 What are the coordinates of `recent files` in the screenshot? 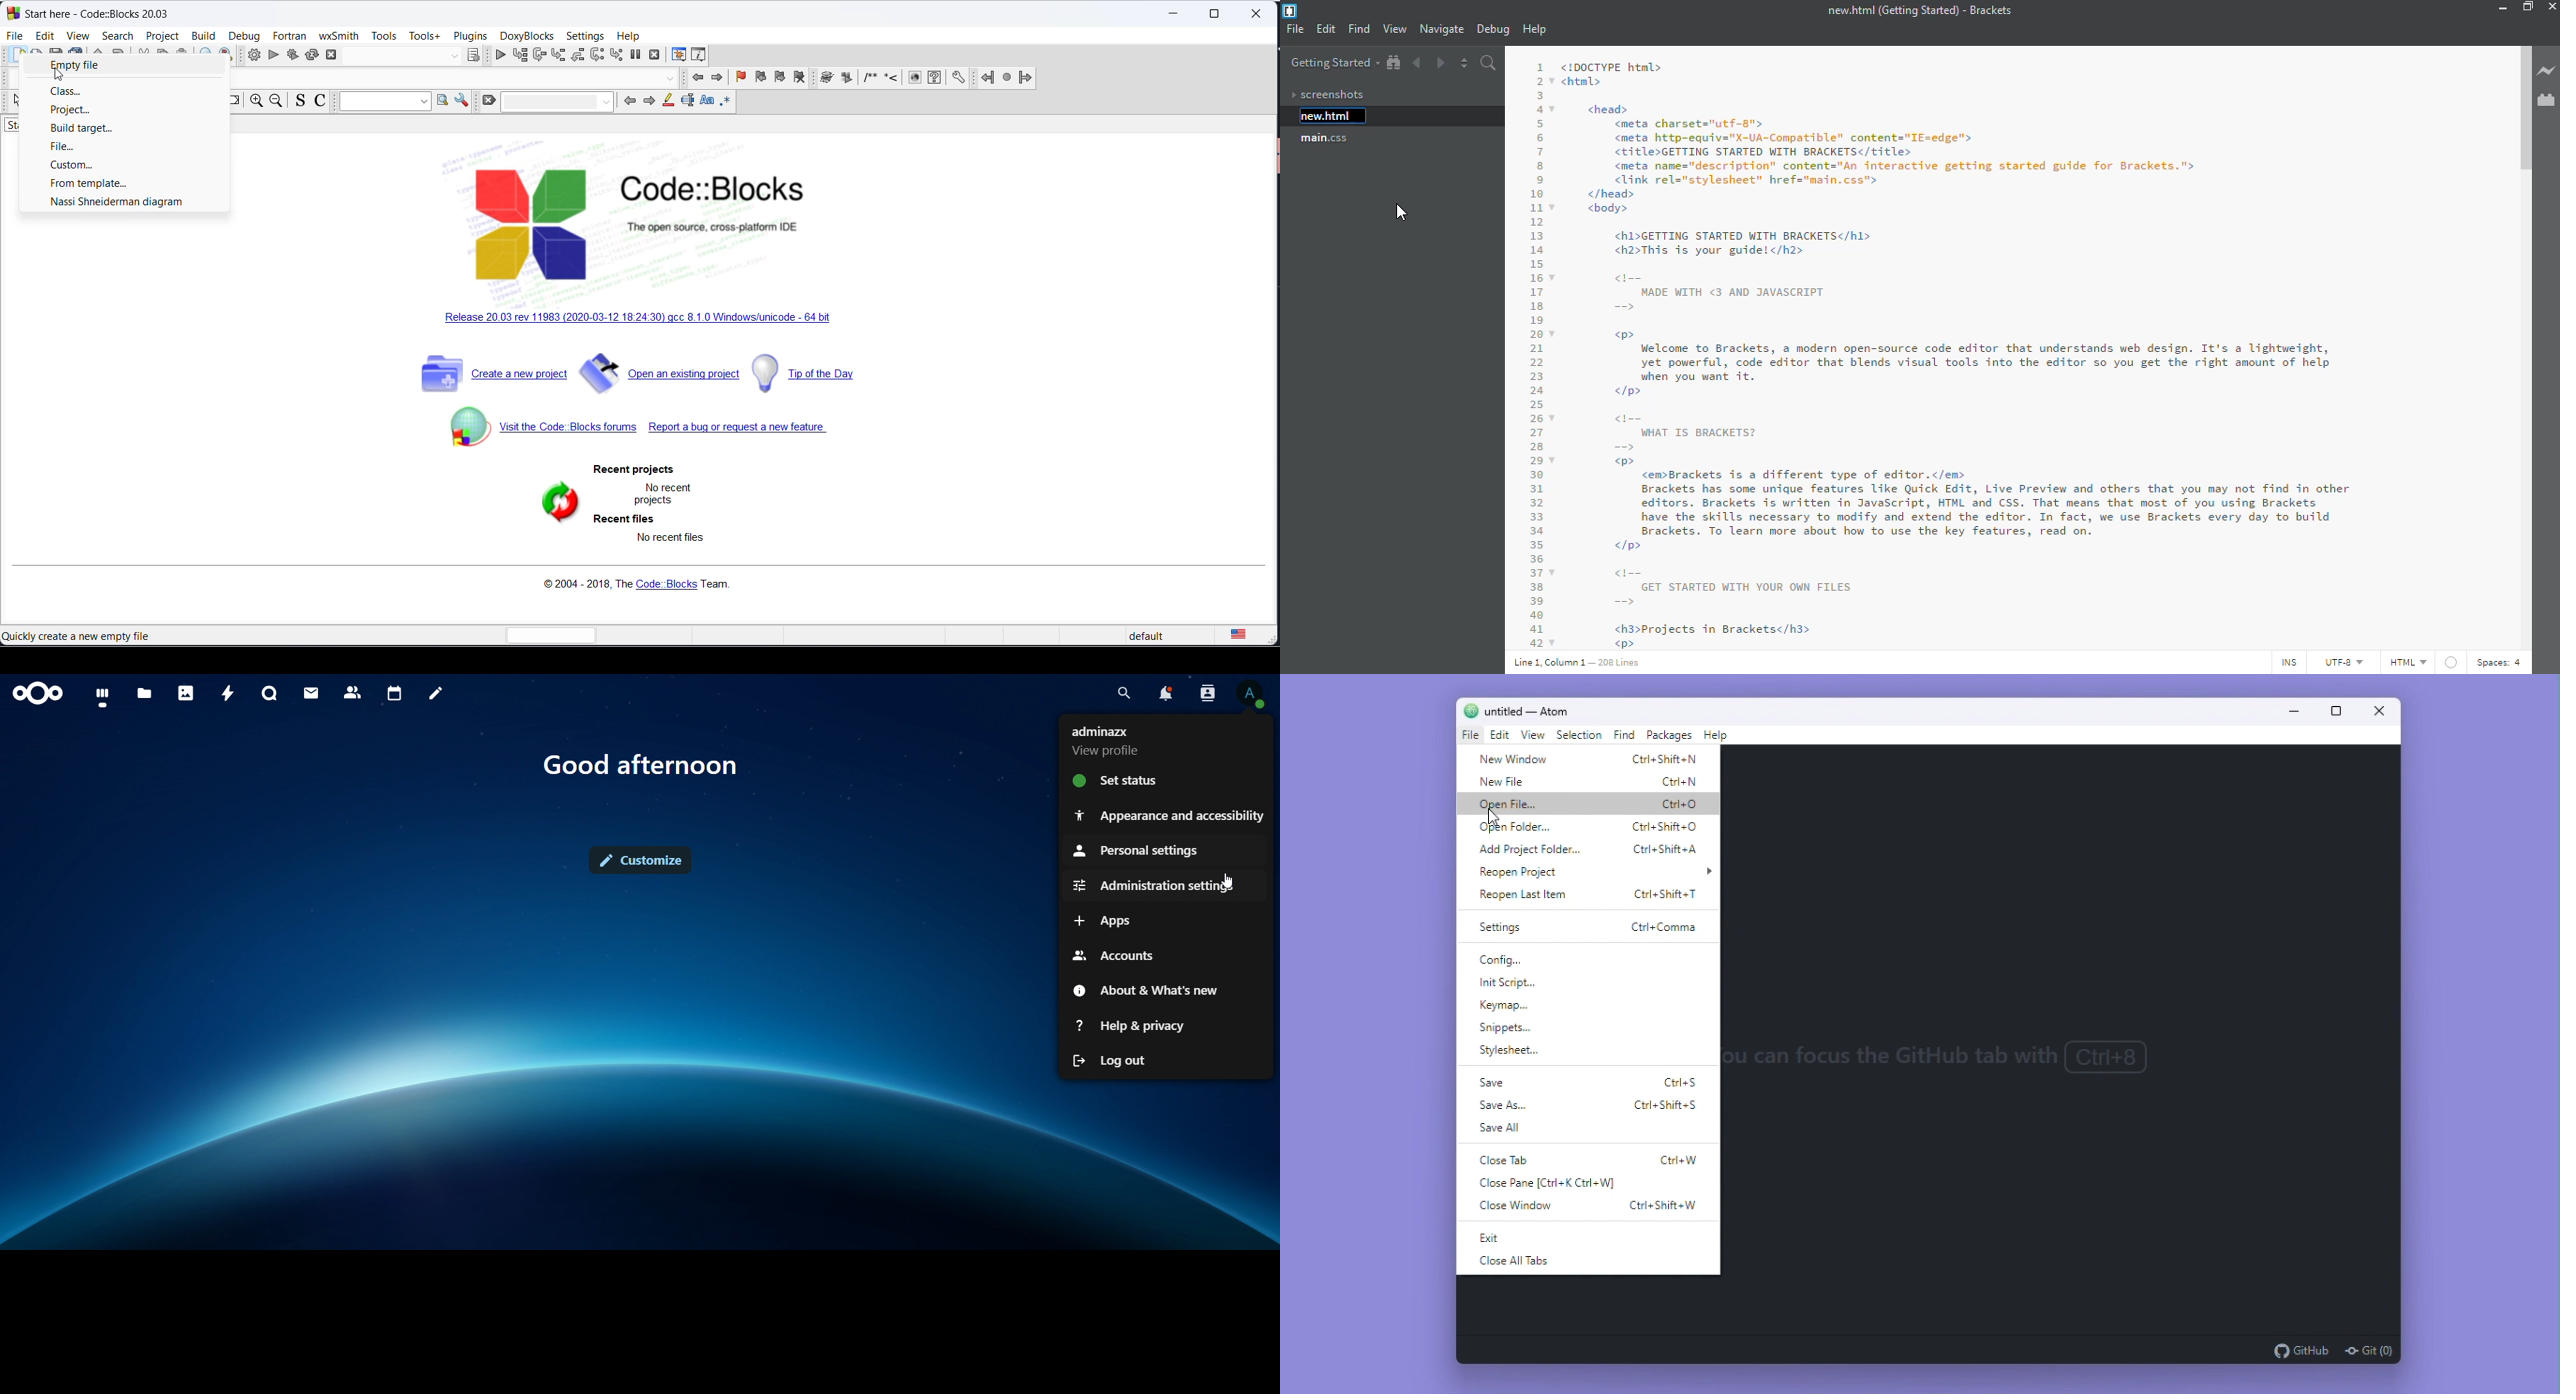 It's located at (628, 521).